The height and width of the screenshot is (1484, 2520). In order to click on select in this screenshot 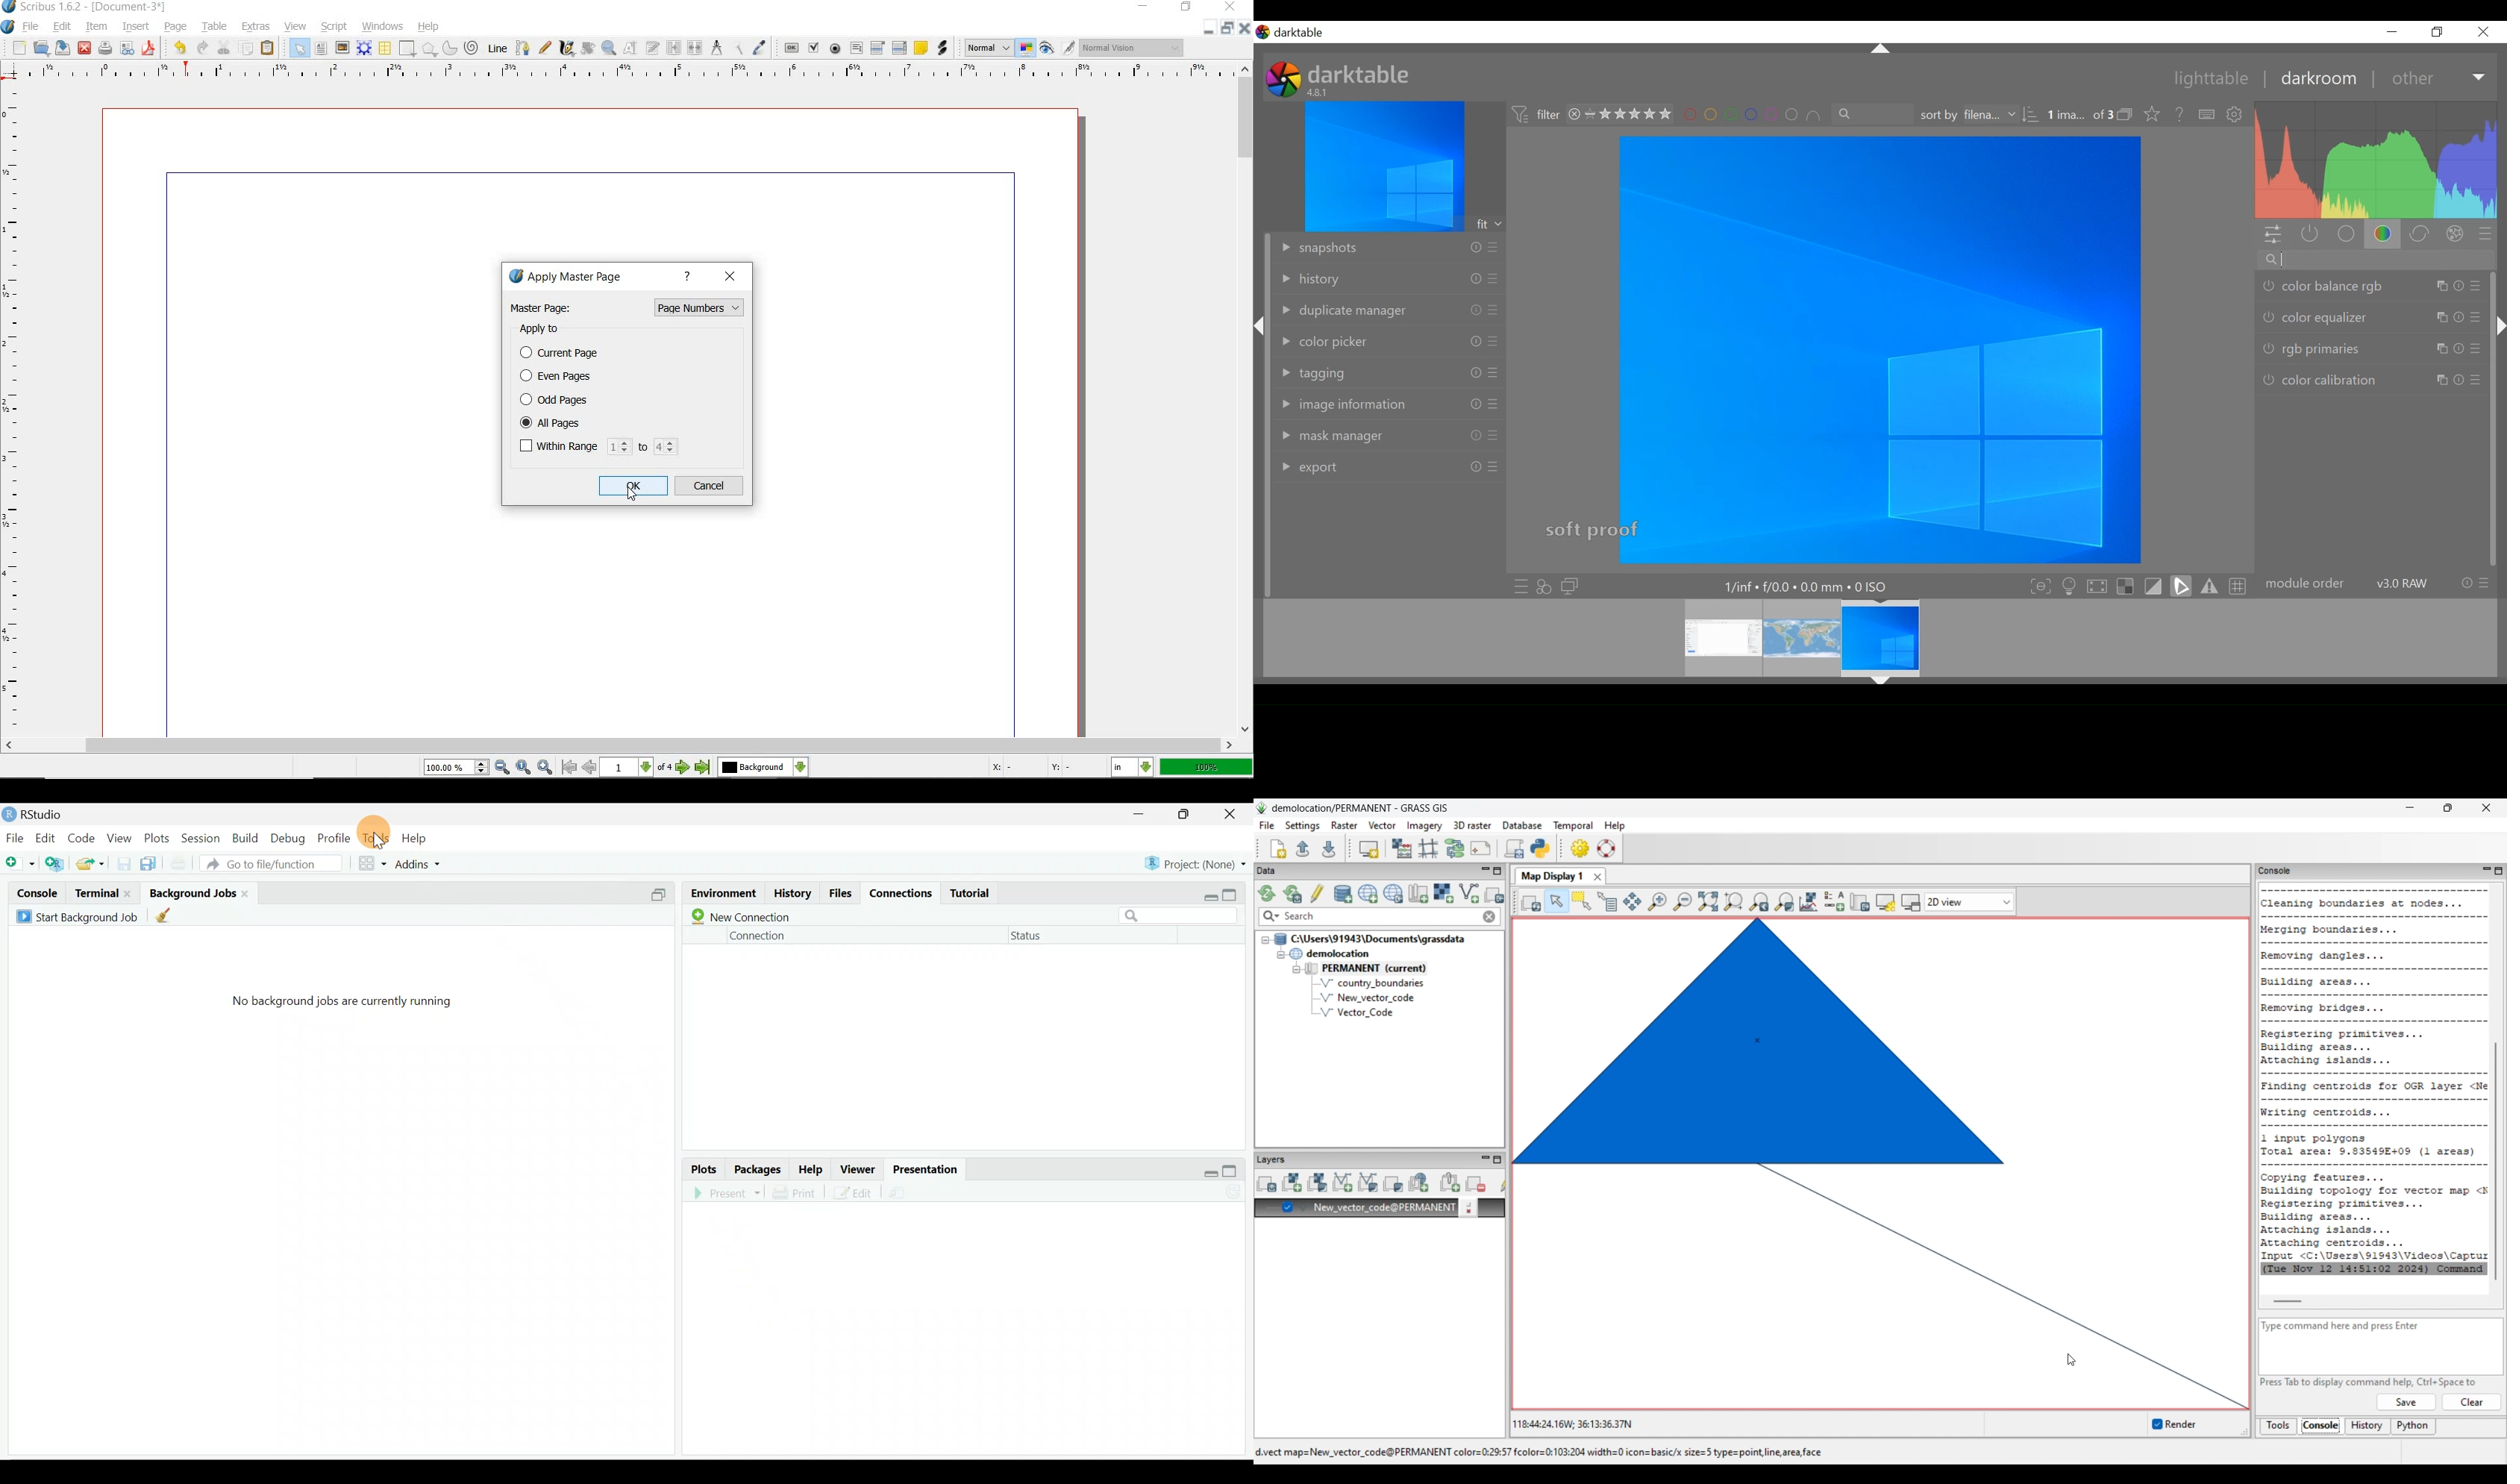, I will do `click(298, 48)`.